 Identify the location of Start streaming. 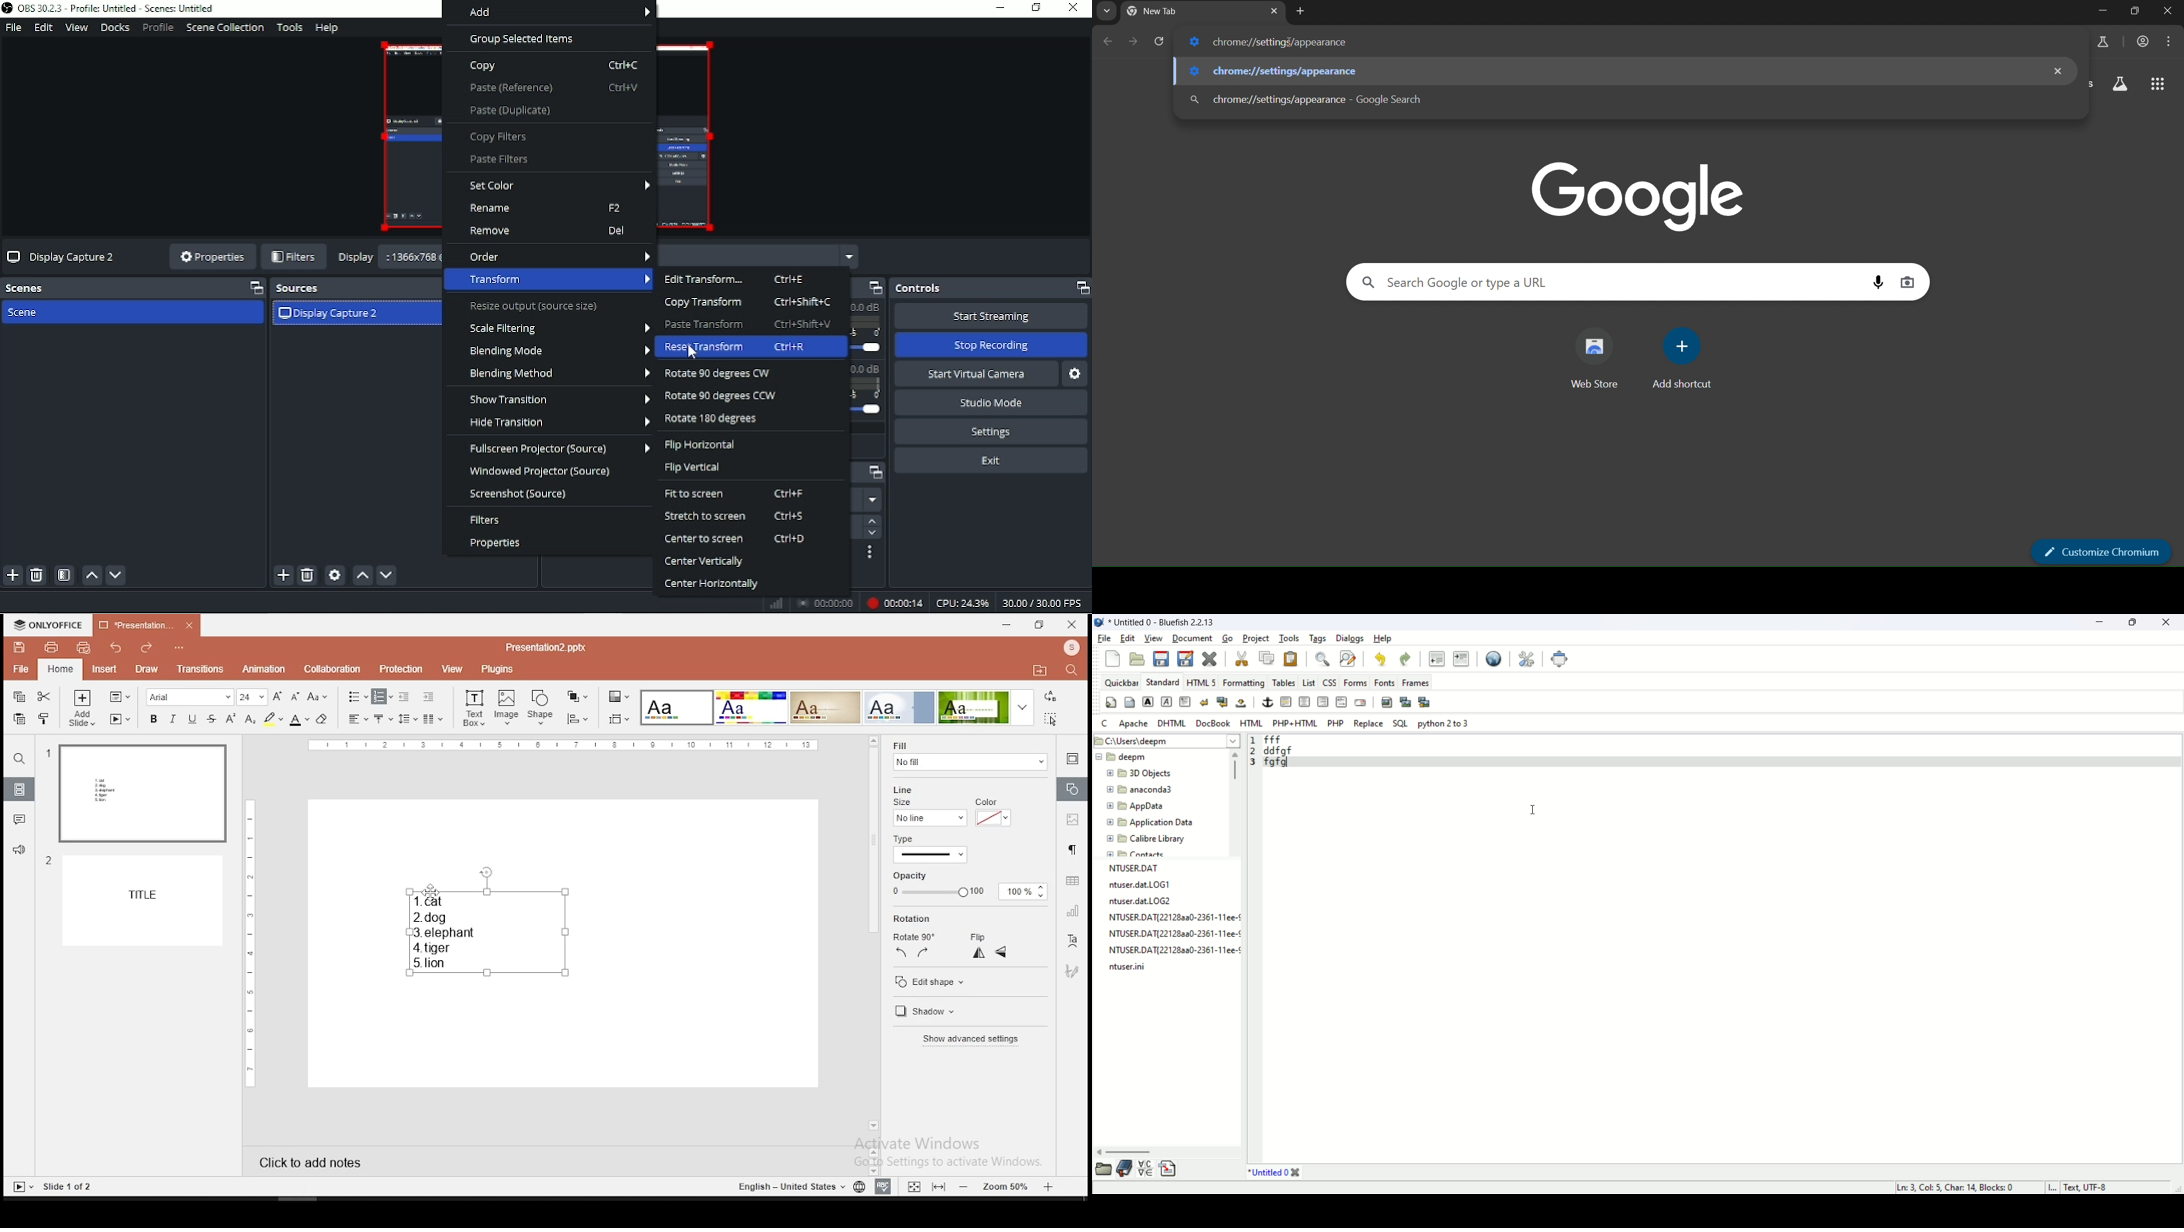
(990, 316).